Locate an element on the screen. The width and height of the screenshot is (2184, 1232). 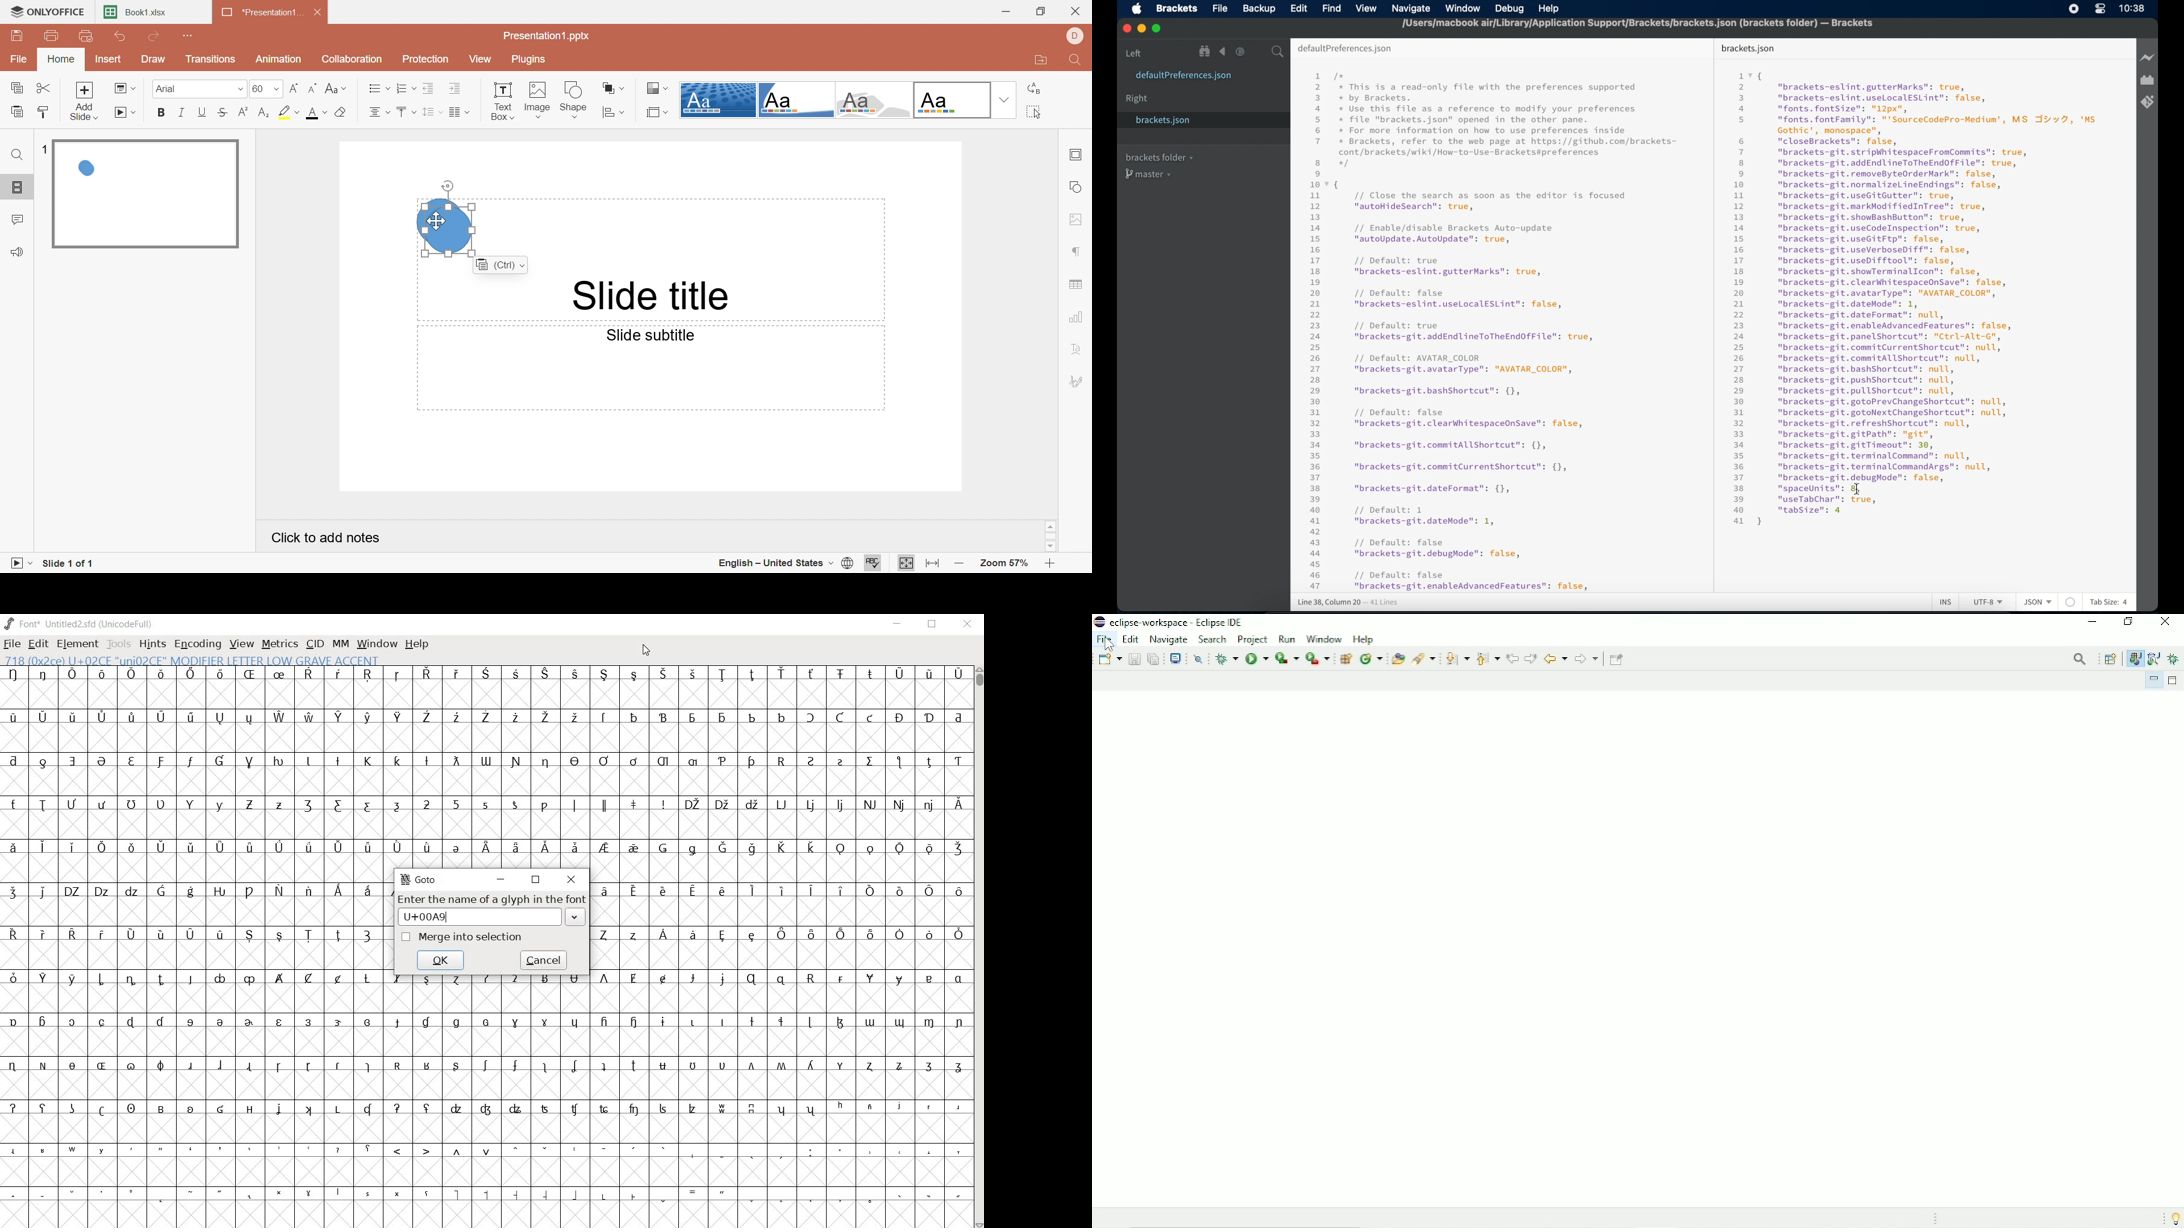
Redo is located at coordinates (155, 36).